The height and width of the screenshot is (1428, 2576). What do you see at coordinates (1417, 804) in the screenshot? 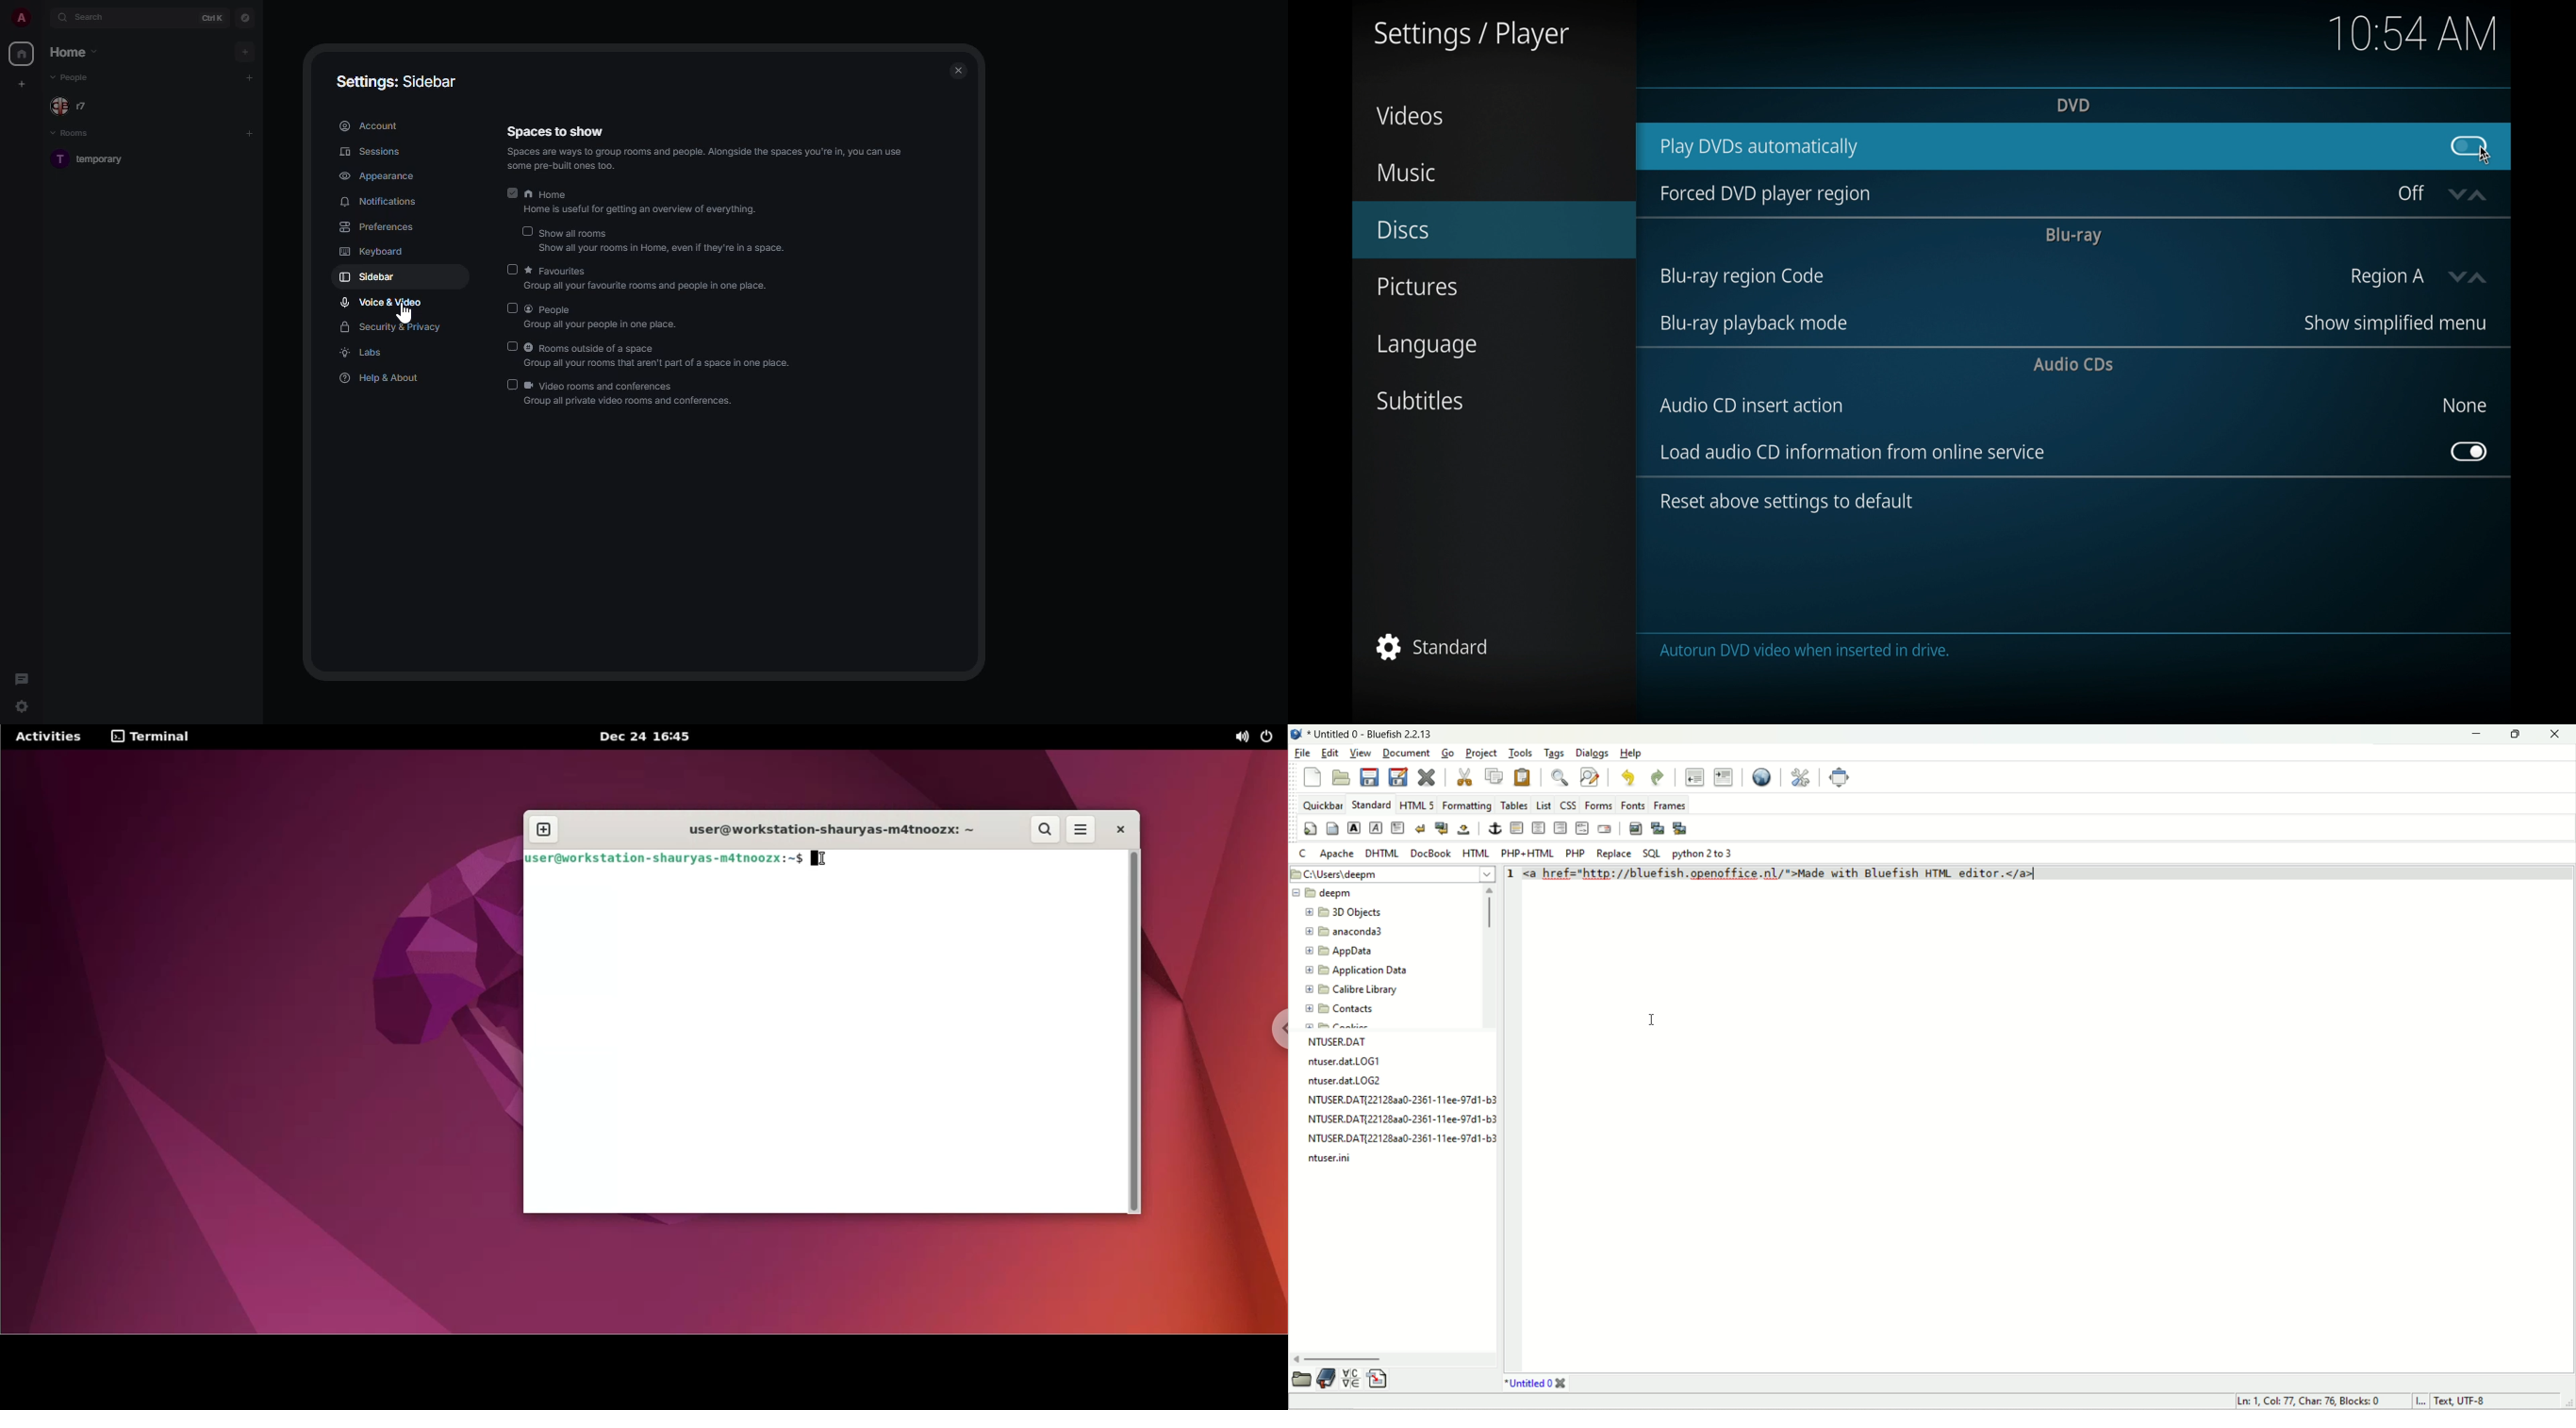
I see `HTML 5` at bounding box center [1417, 804].